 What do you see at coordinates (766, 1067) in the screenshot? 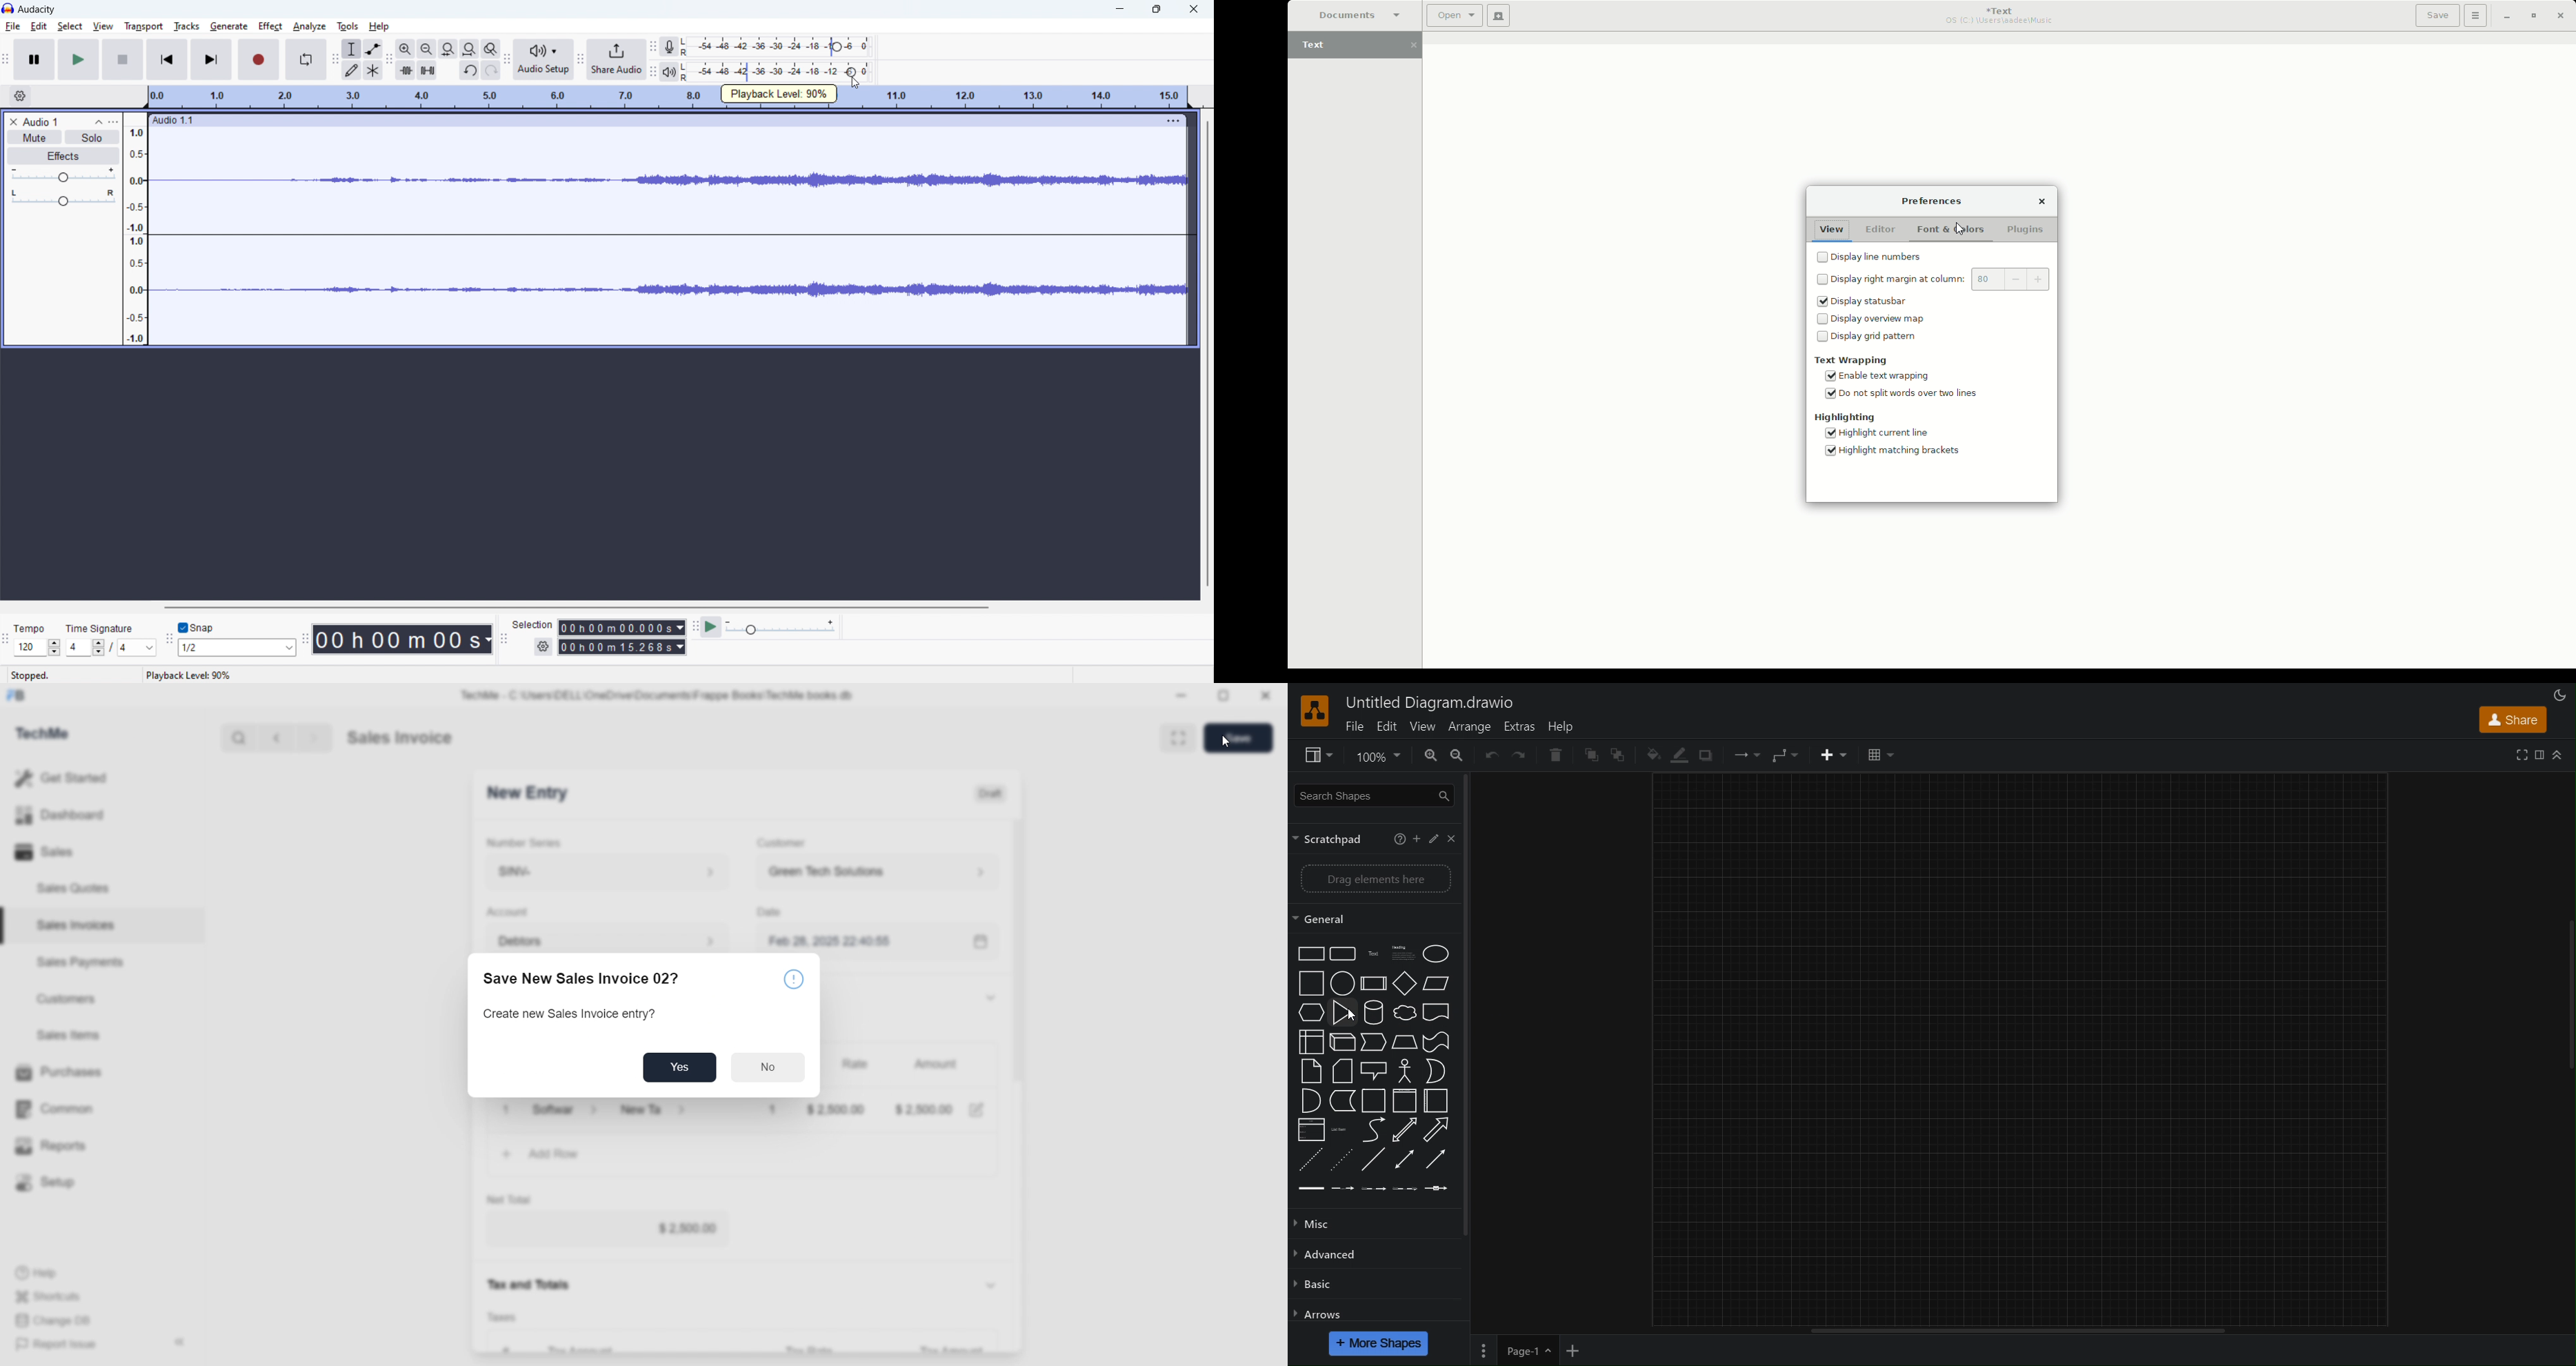
I see `No` at bounding box center [766, 1067].